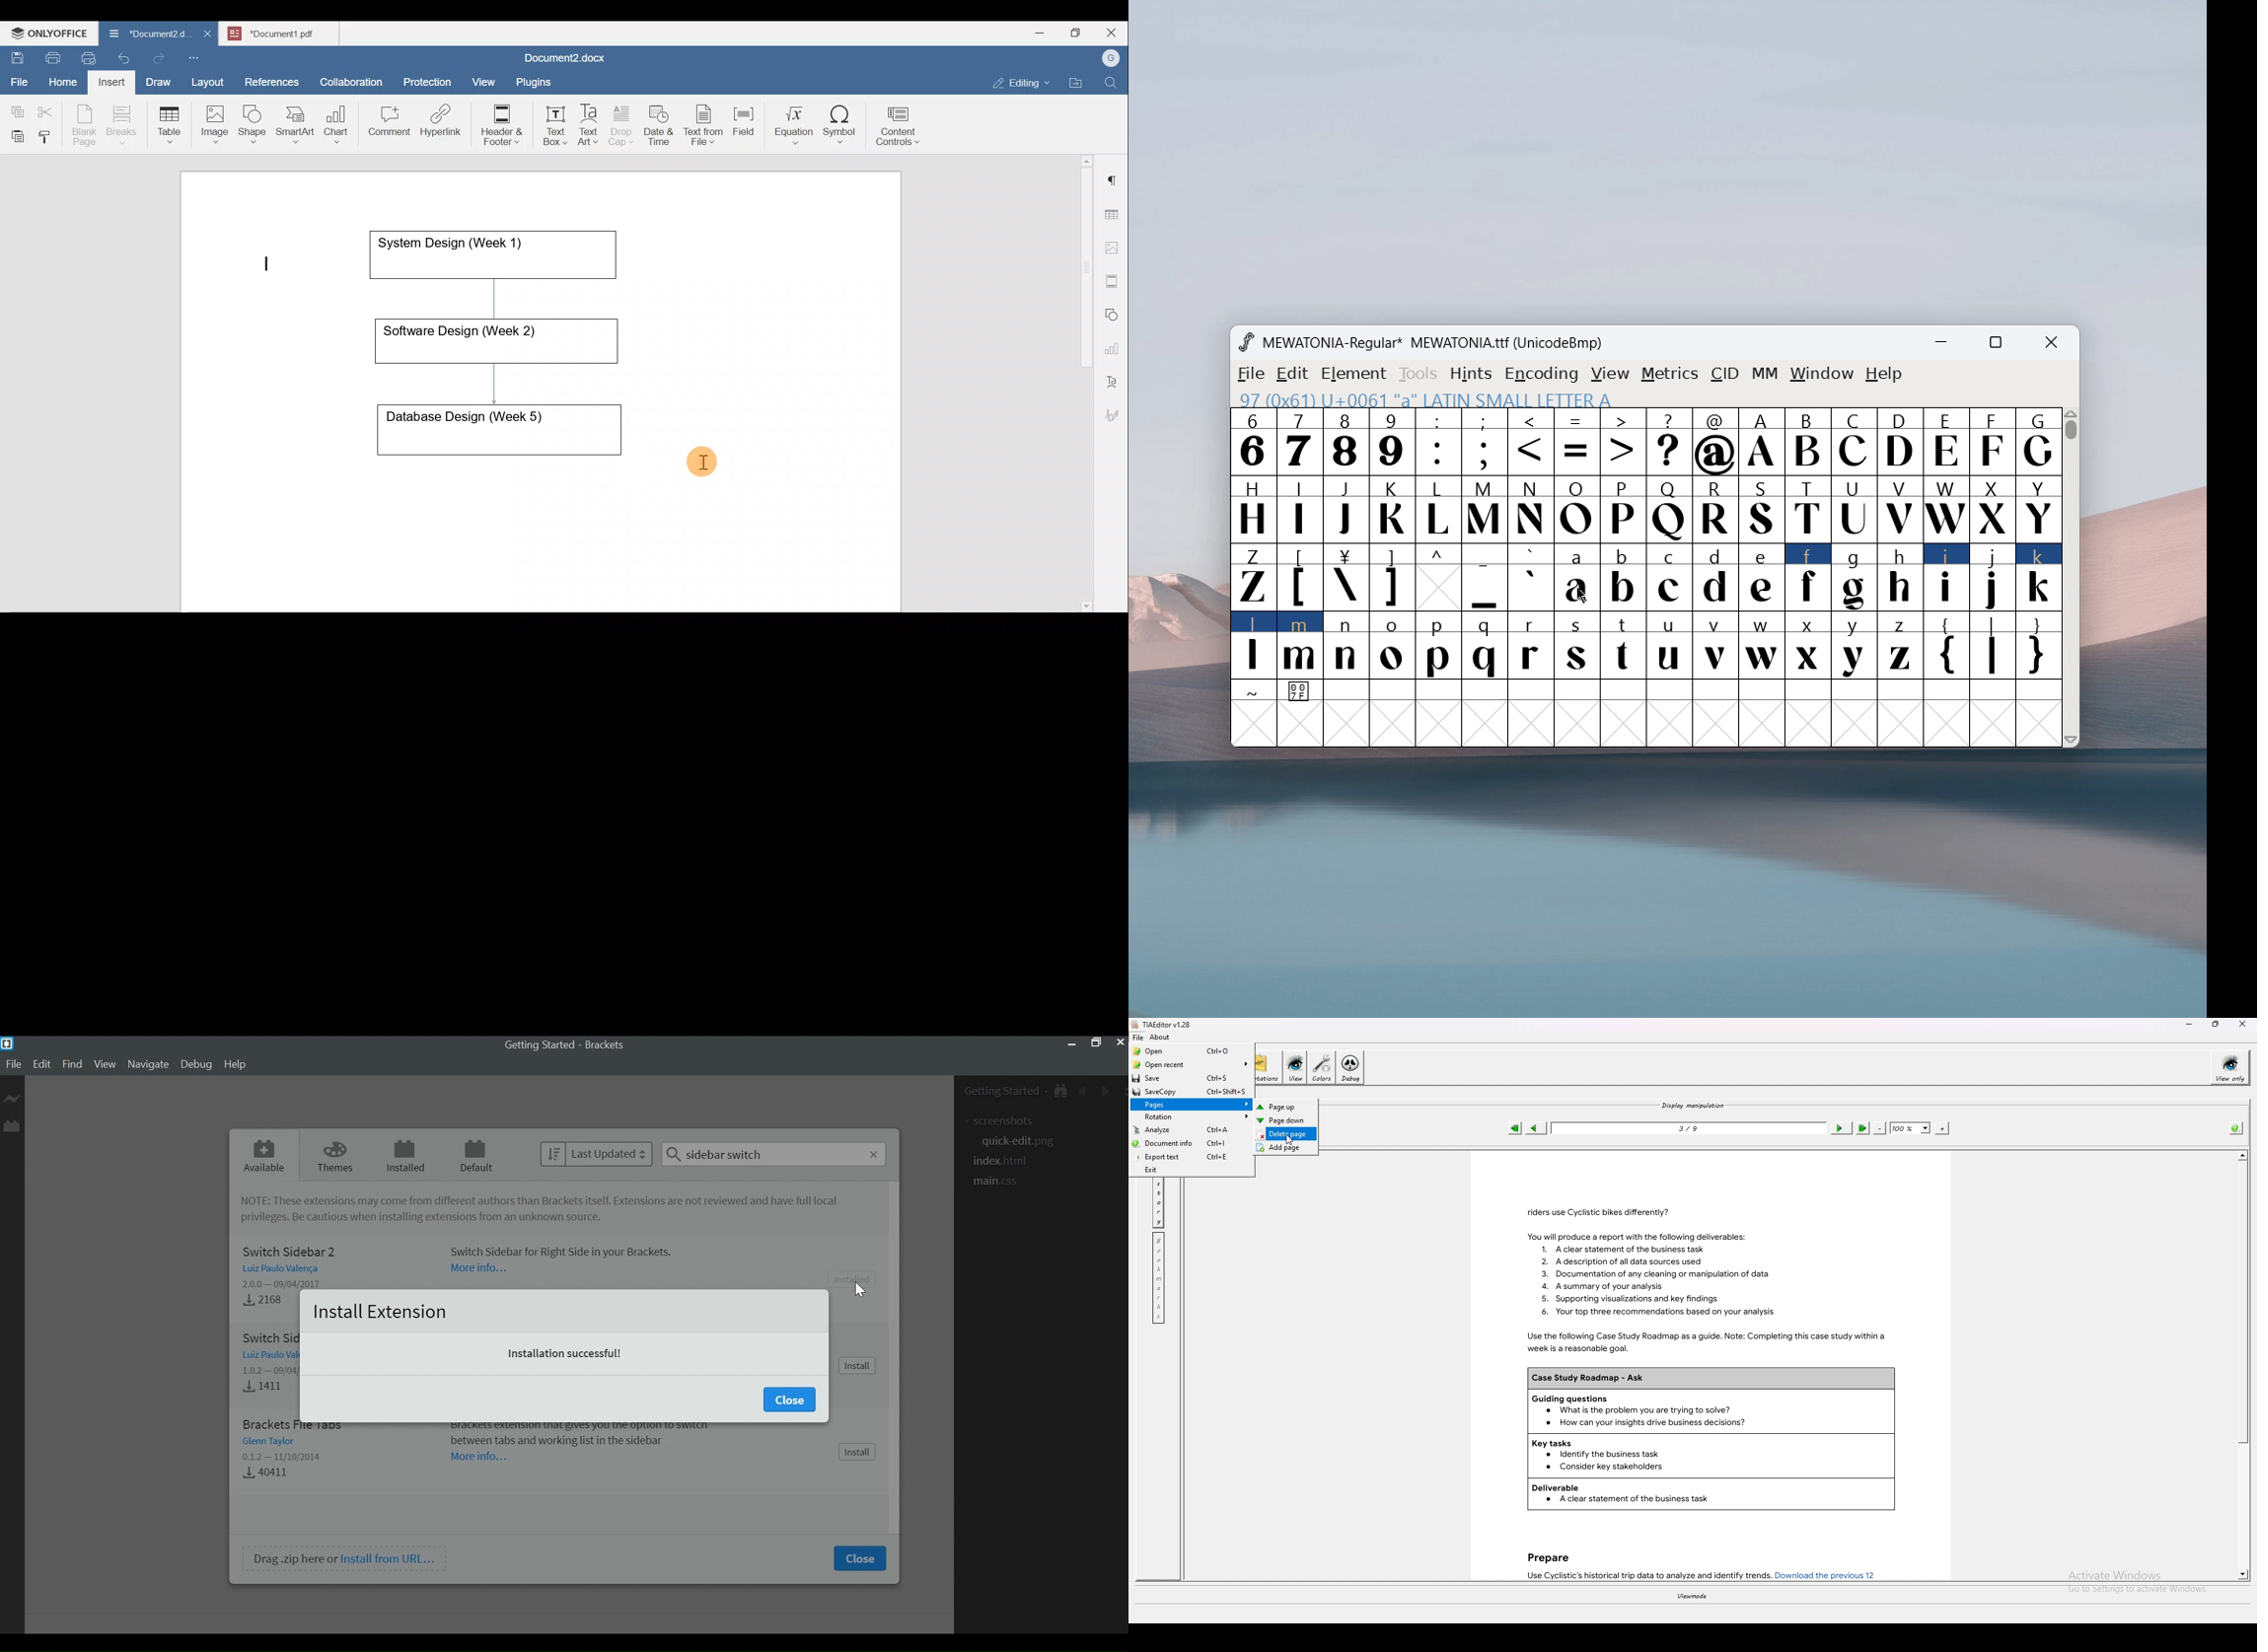 This screenshot has height=1652, width=2268. I want to click on charachters, so click(1439, 510).